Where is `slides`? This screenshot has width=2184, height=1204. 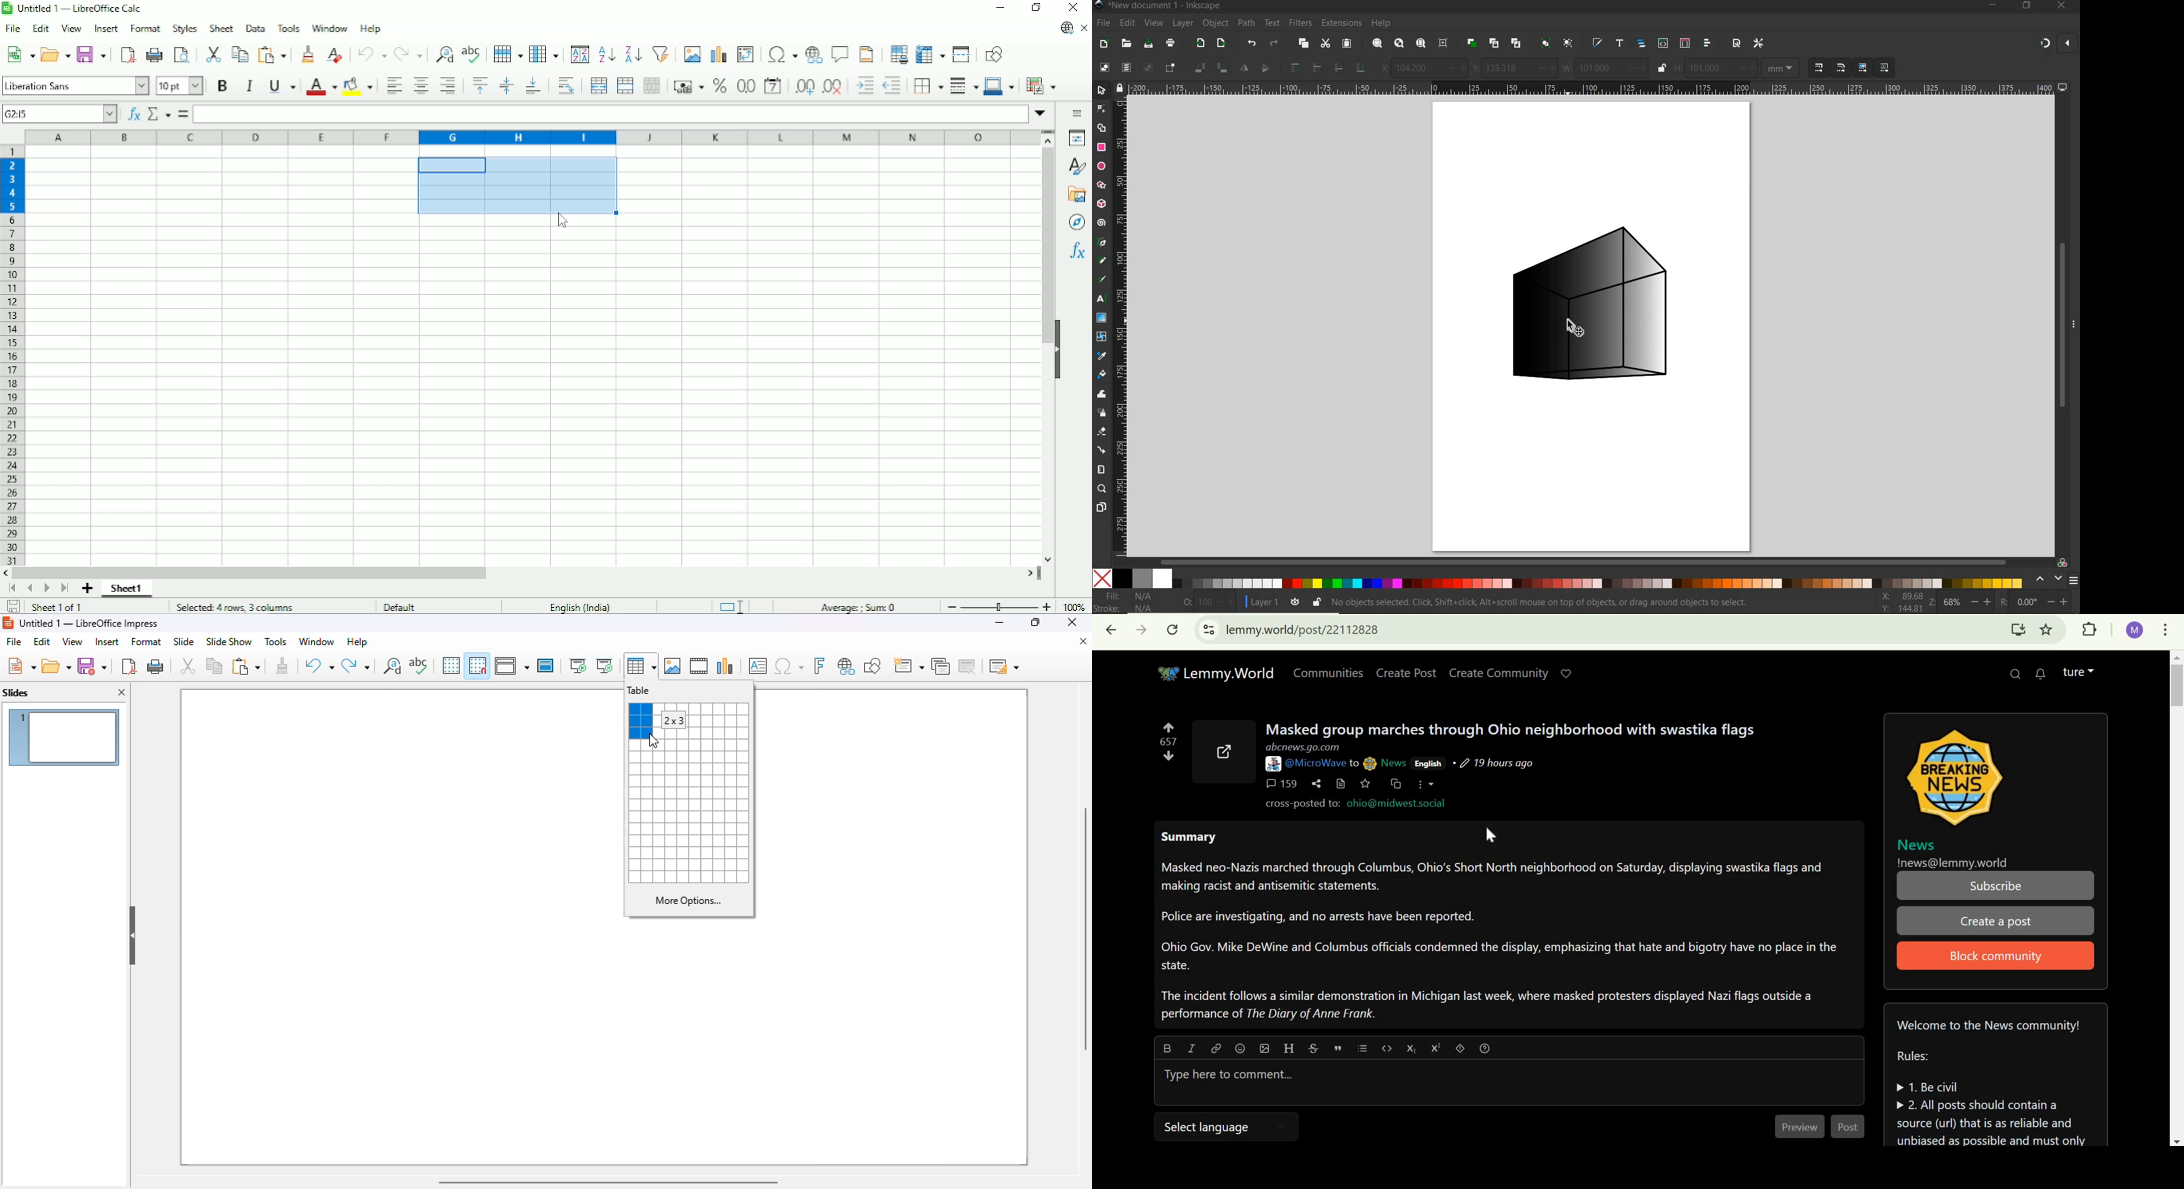
slides is located at coordinates (16, 692).